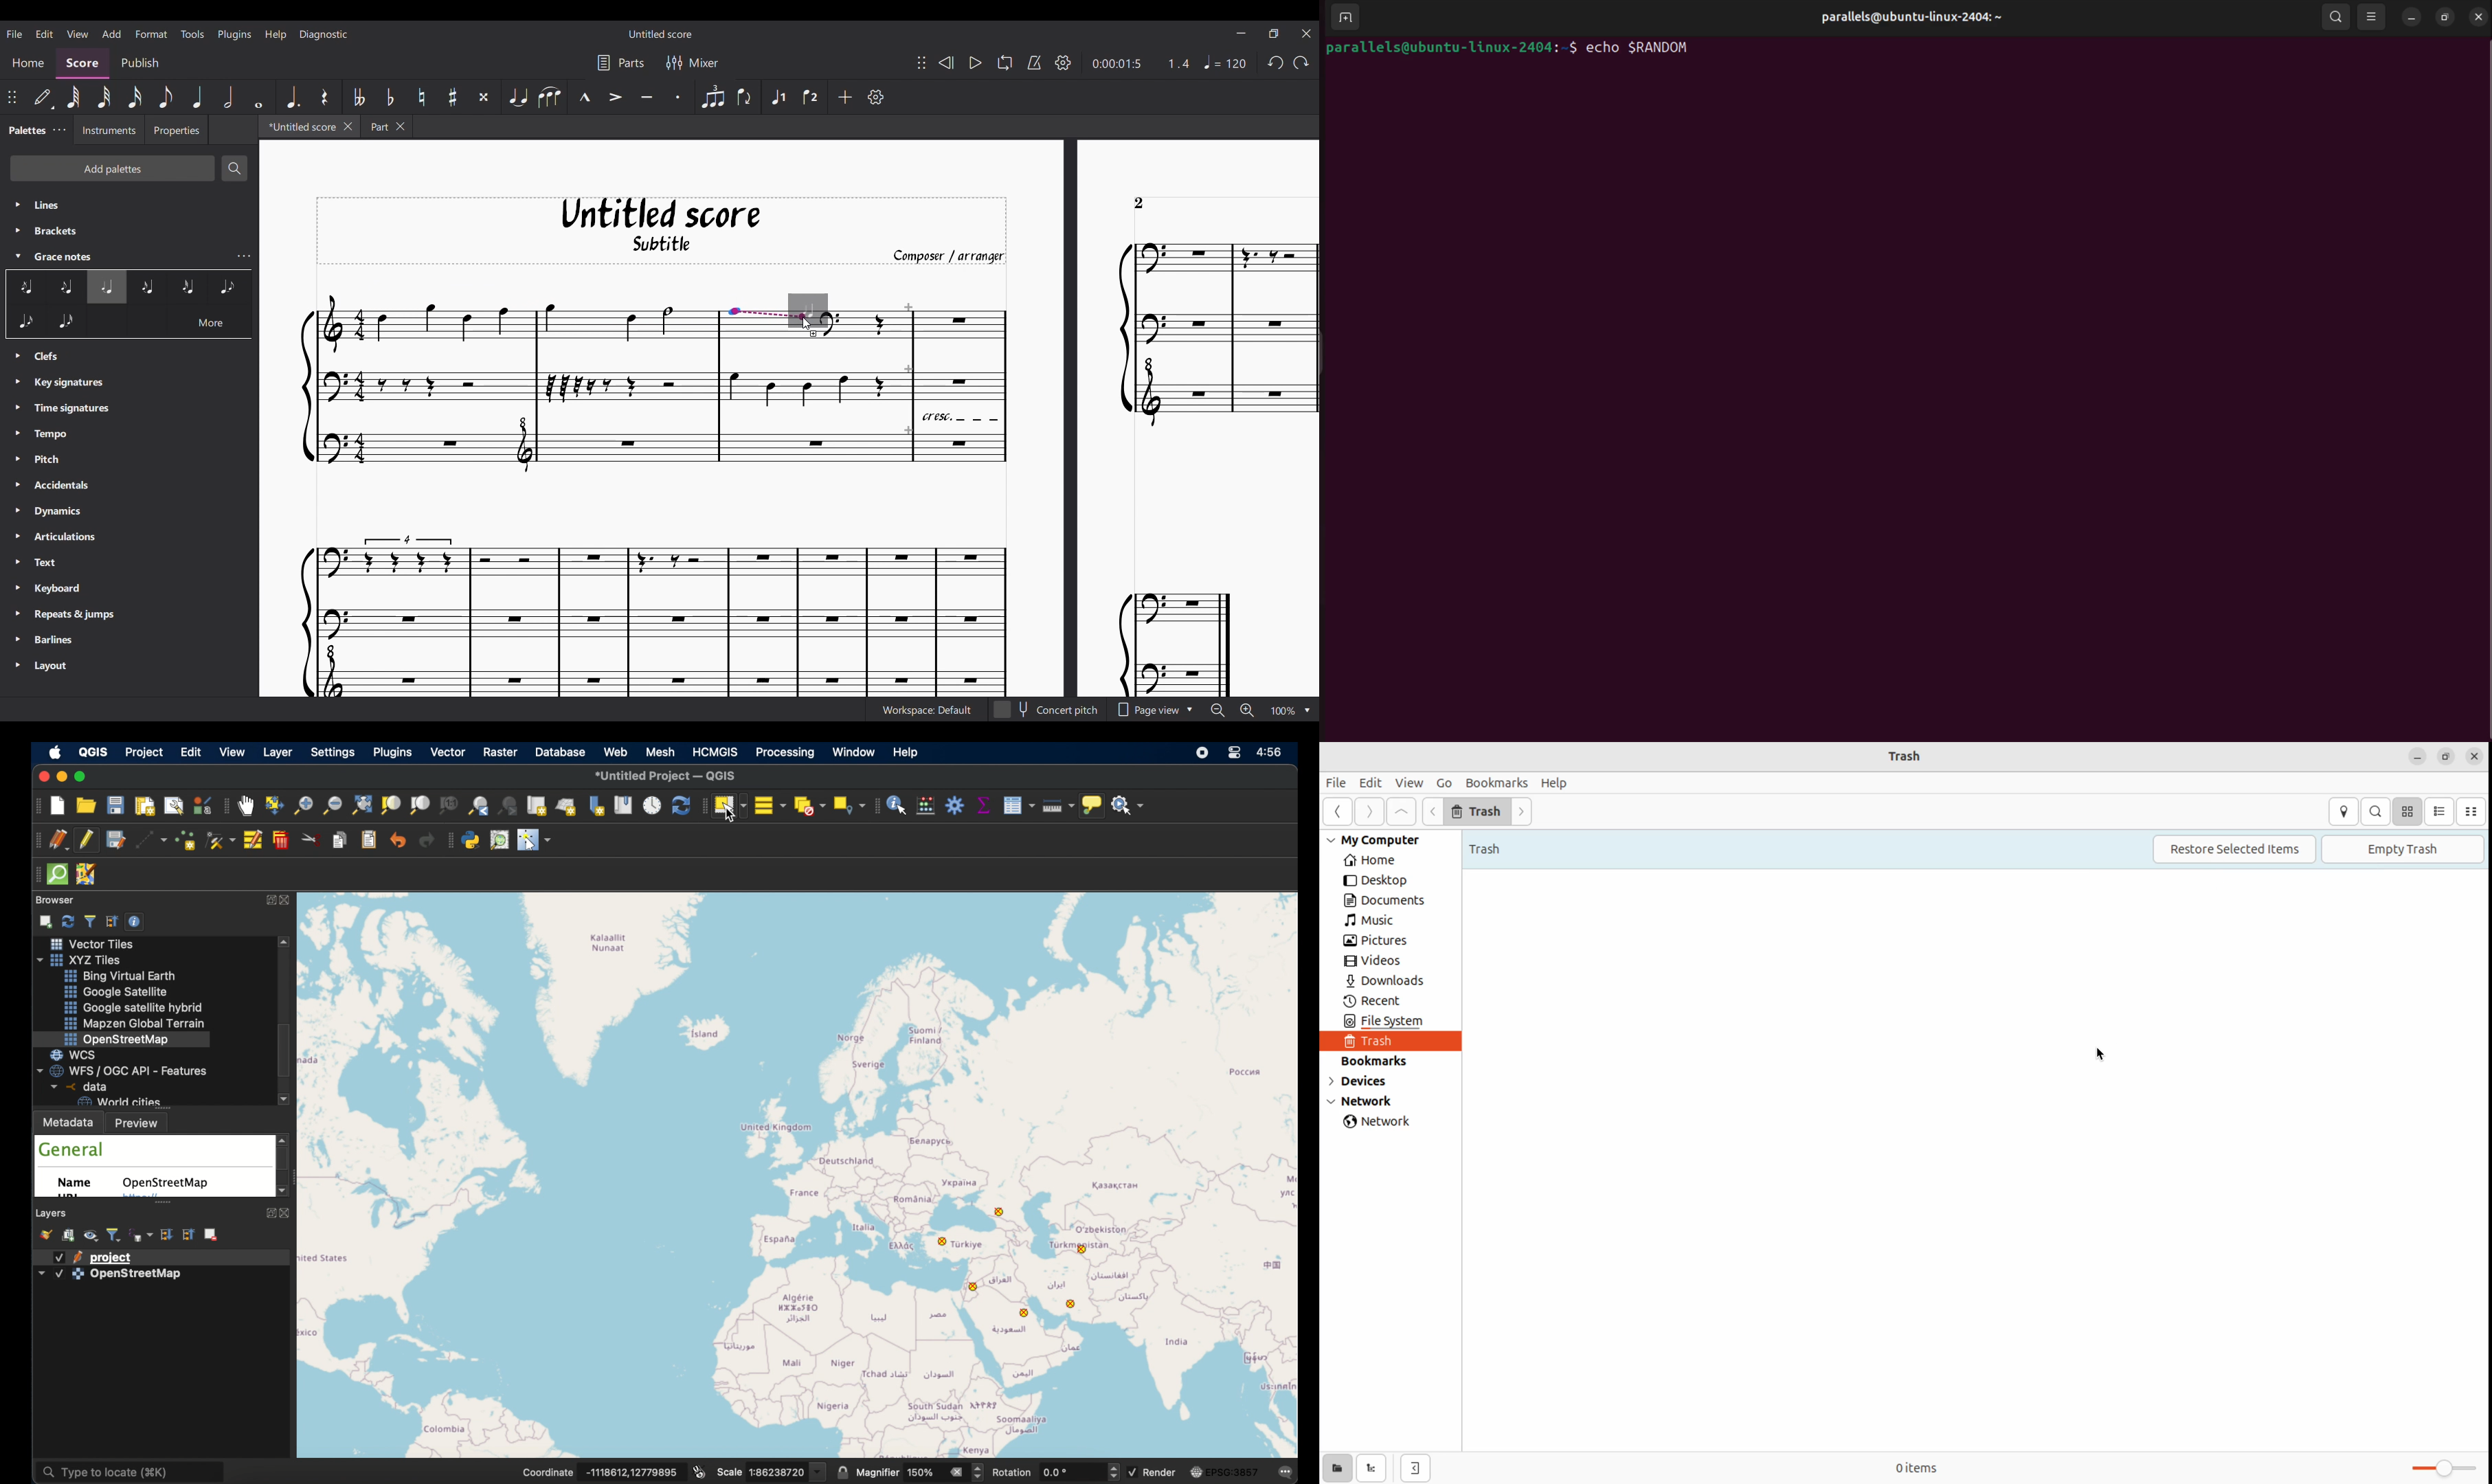  I want to click on rotation value, so click(1058, 1472).